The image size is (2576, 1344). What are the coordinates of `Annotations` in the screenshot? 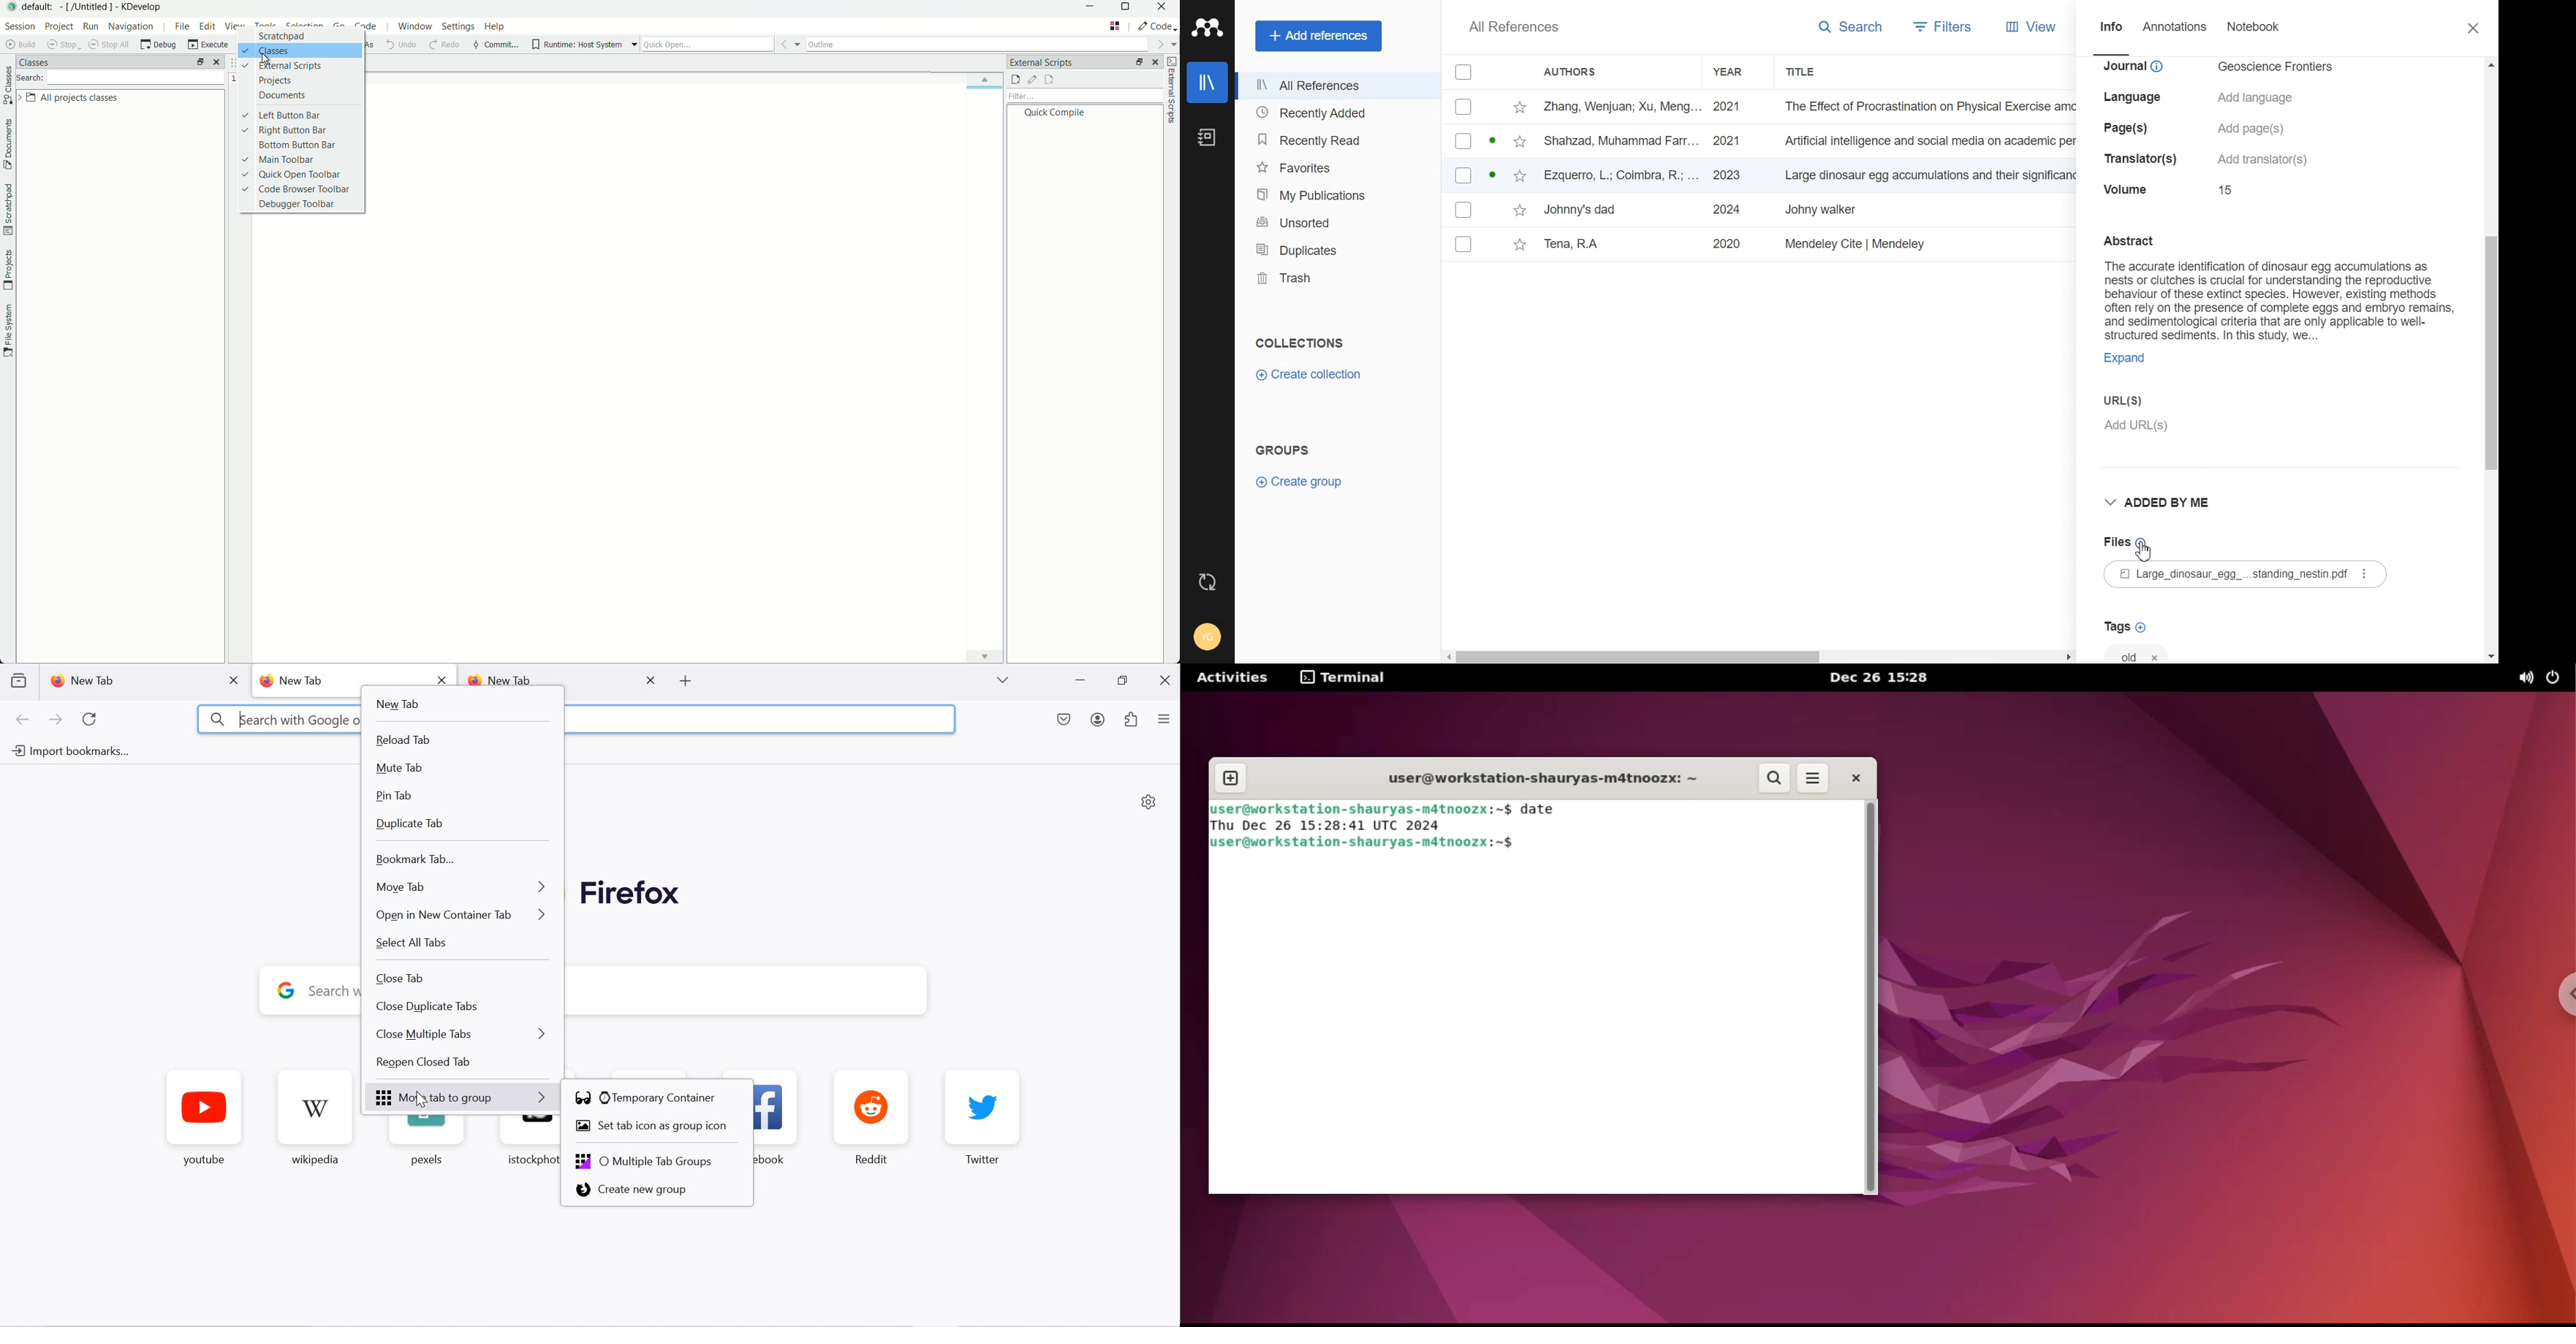 It's located at (2177, 28).